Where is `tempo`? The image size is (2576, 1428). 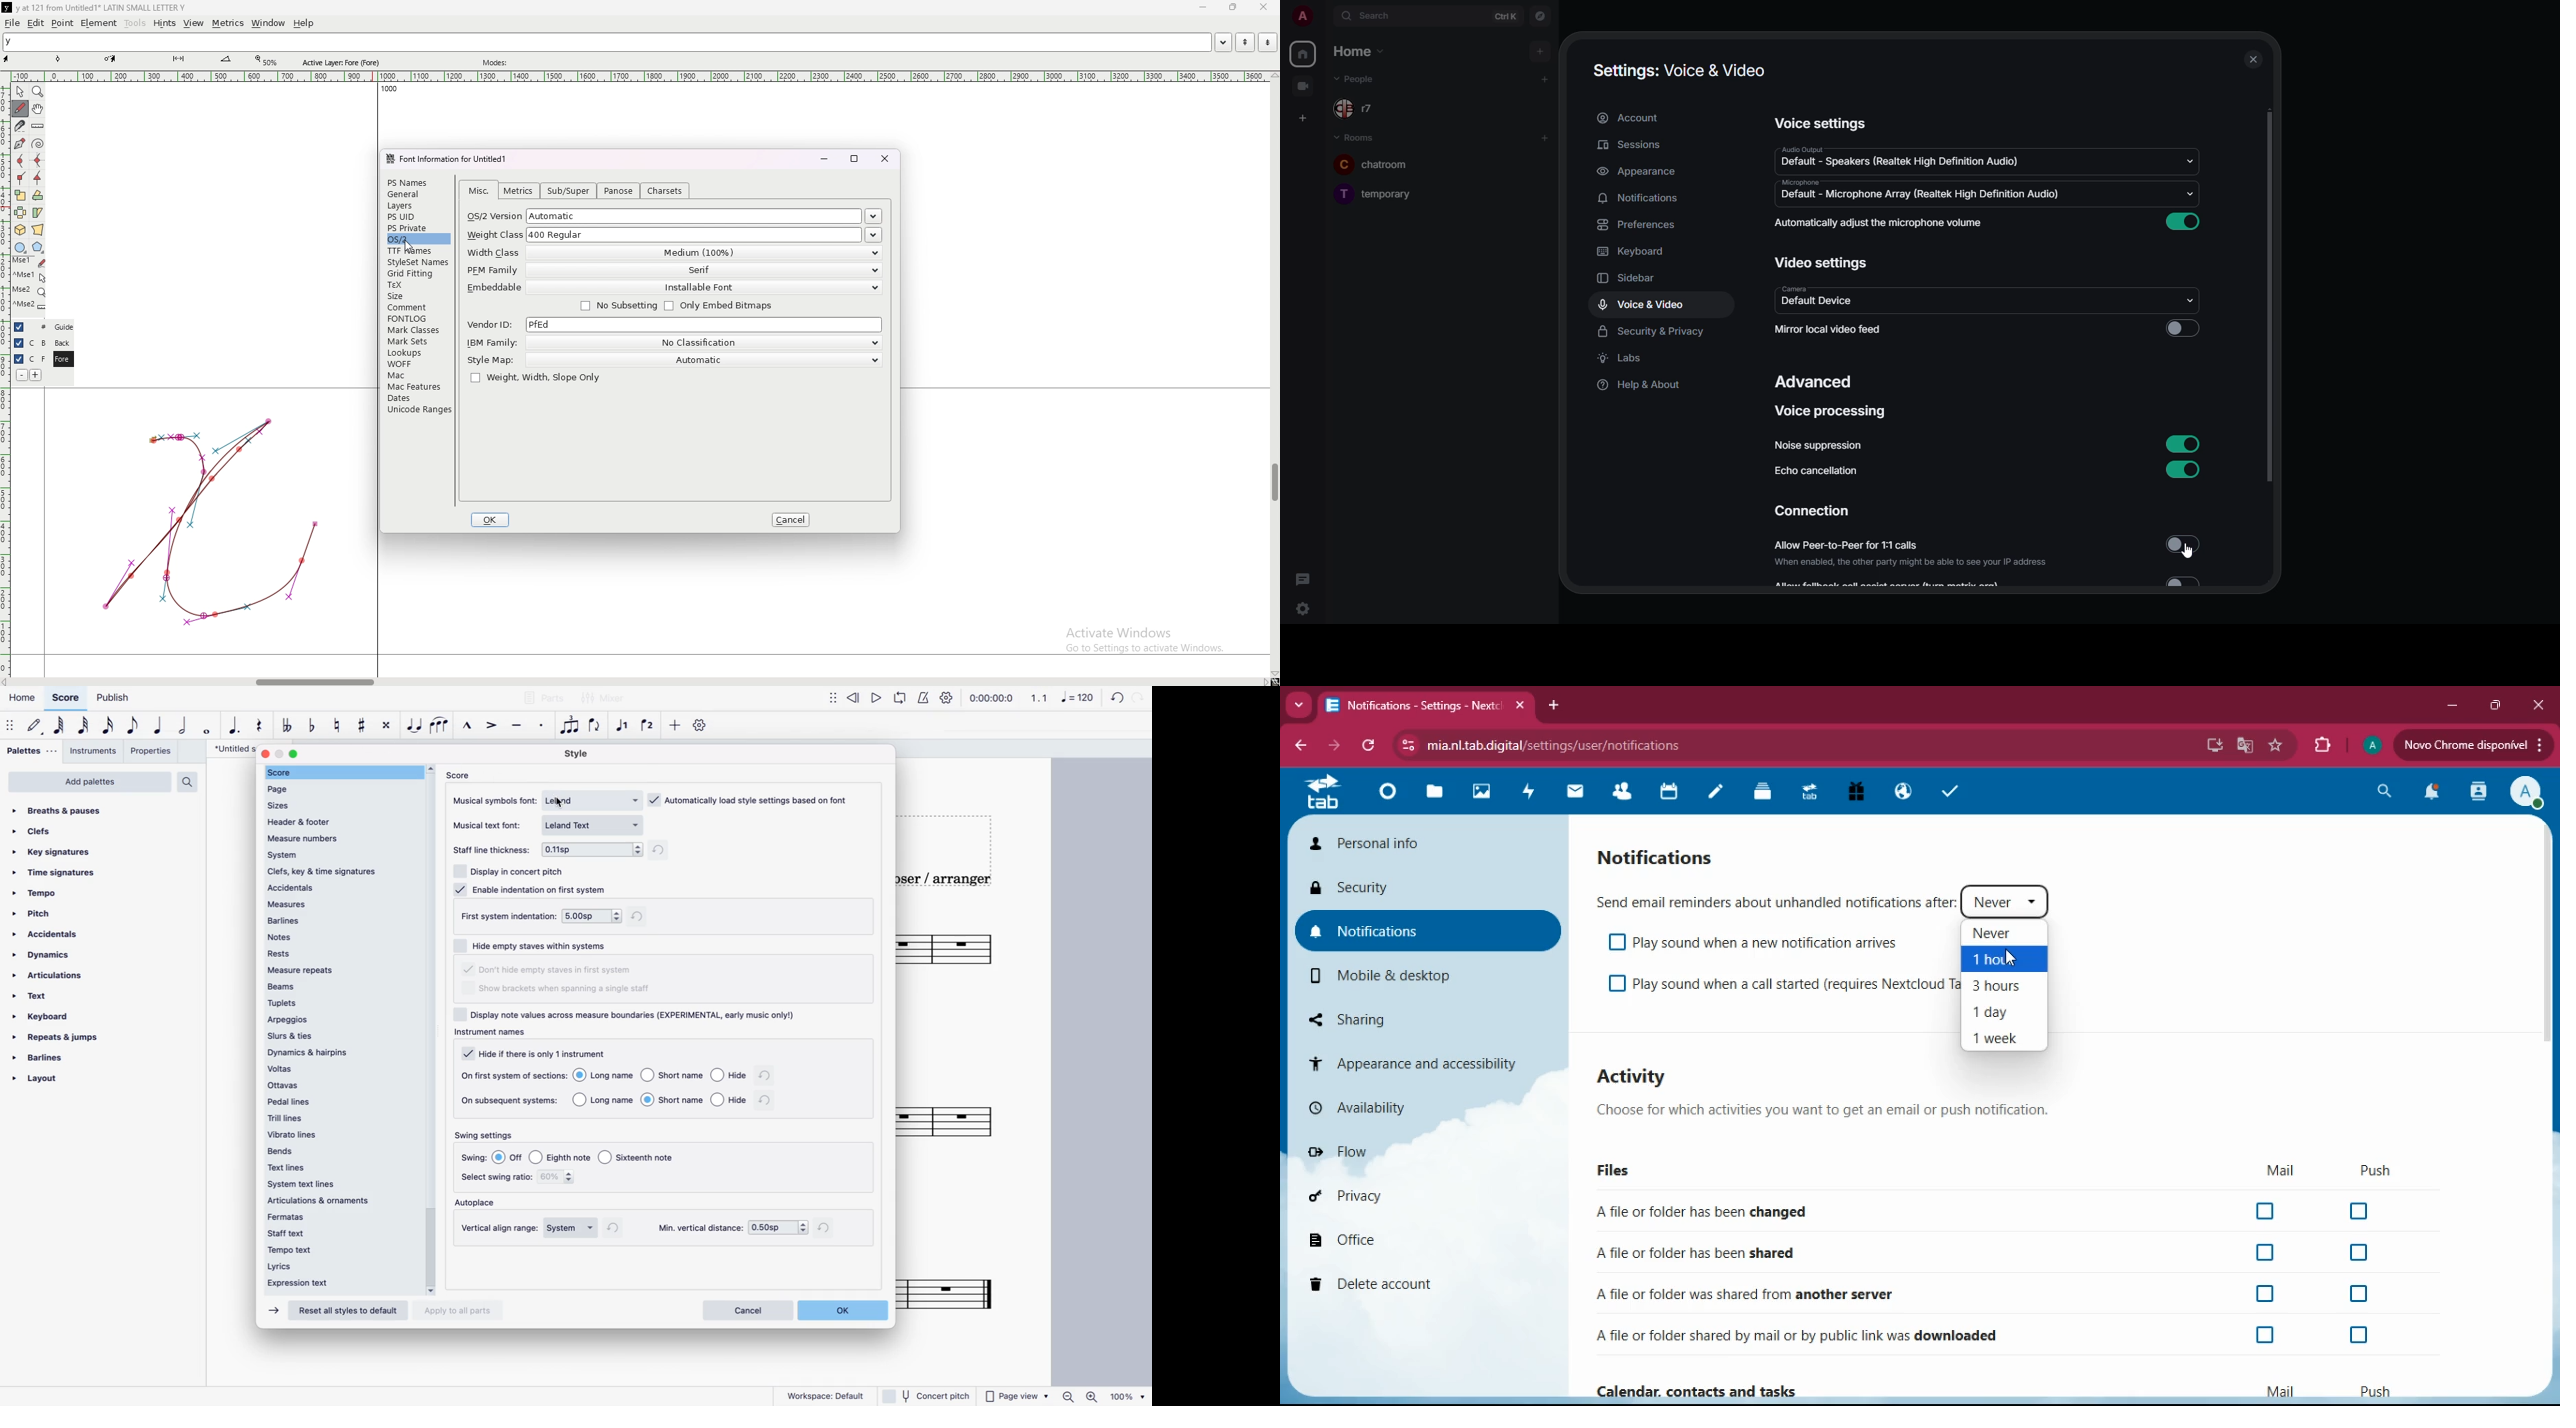
tempo is located at coordinates (38, 897).